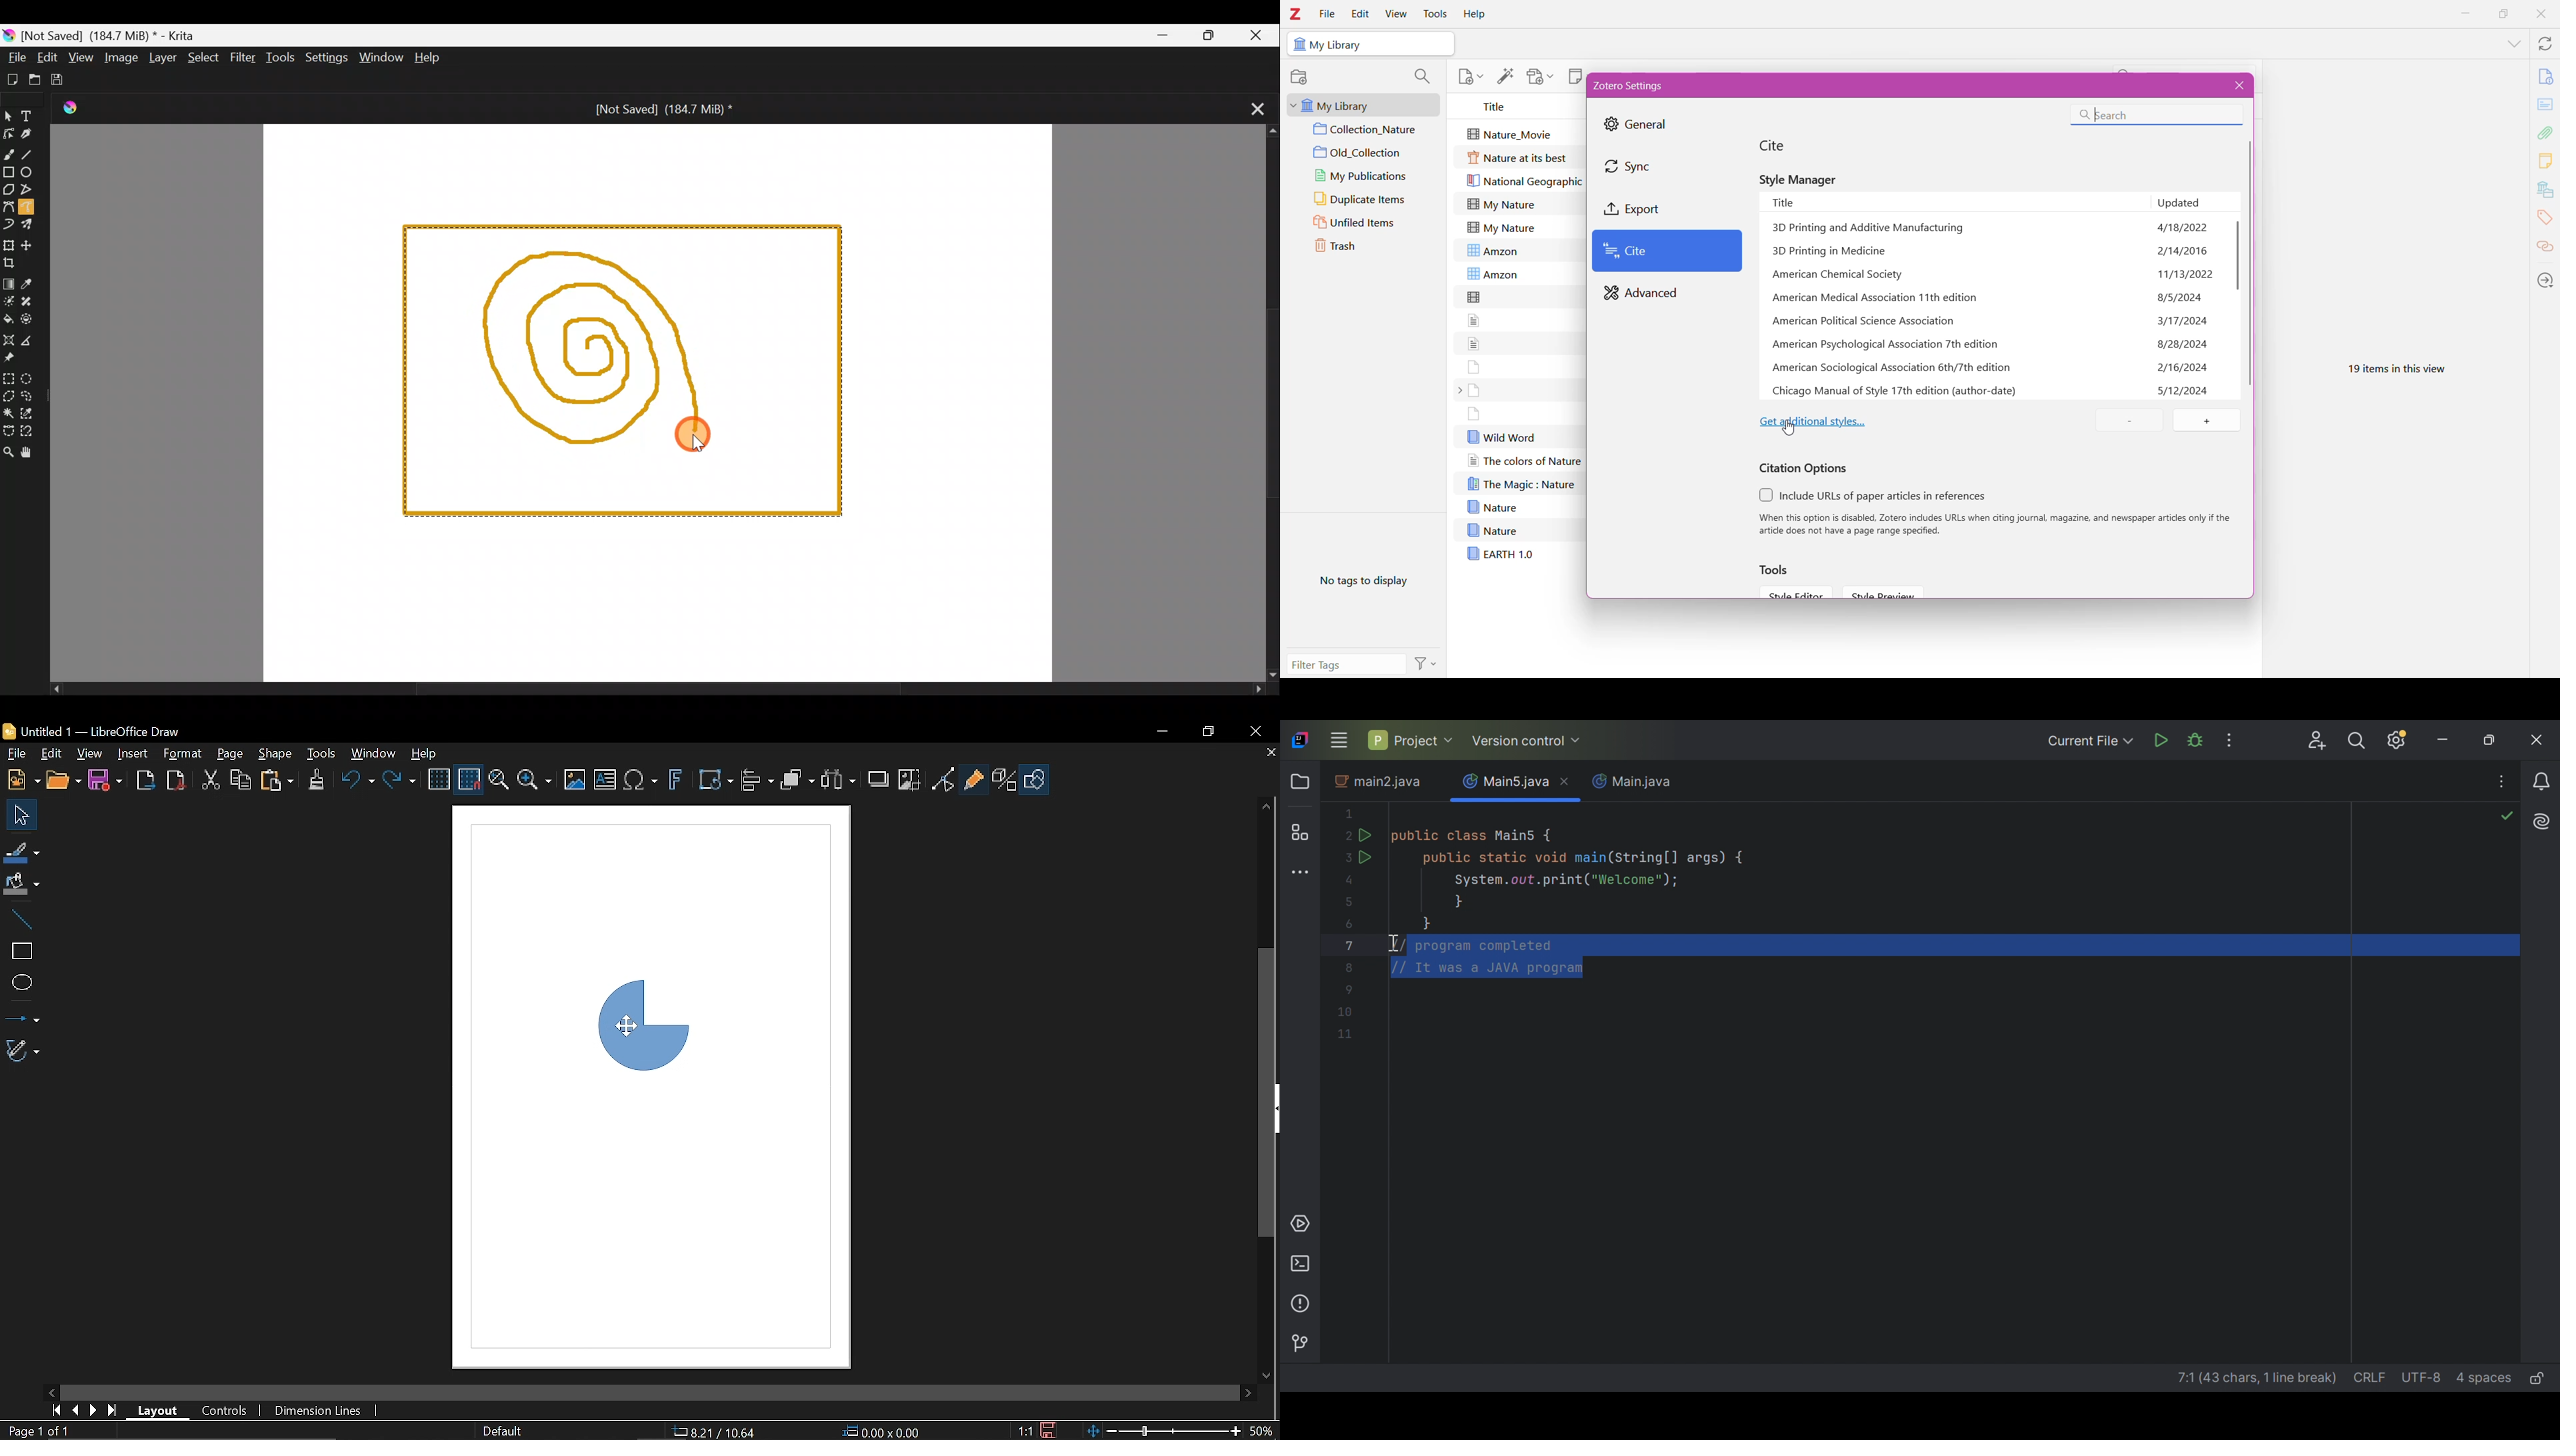 This screenshot has width=2576, height=1456. What do you see at coordinates (324, 754) in the screenshot?
I see `Tools` at bounding box center [324, 754].